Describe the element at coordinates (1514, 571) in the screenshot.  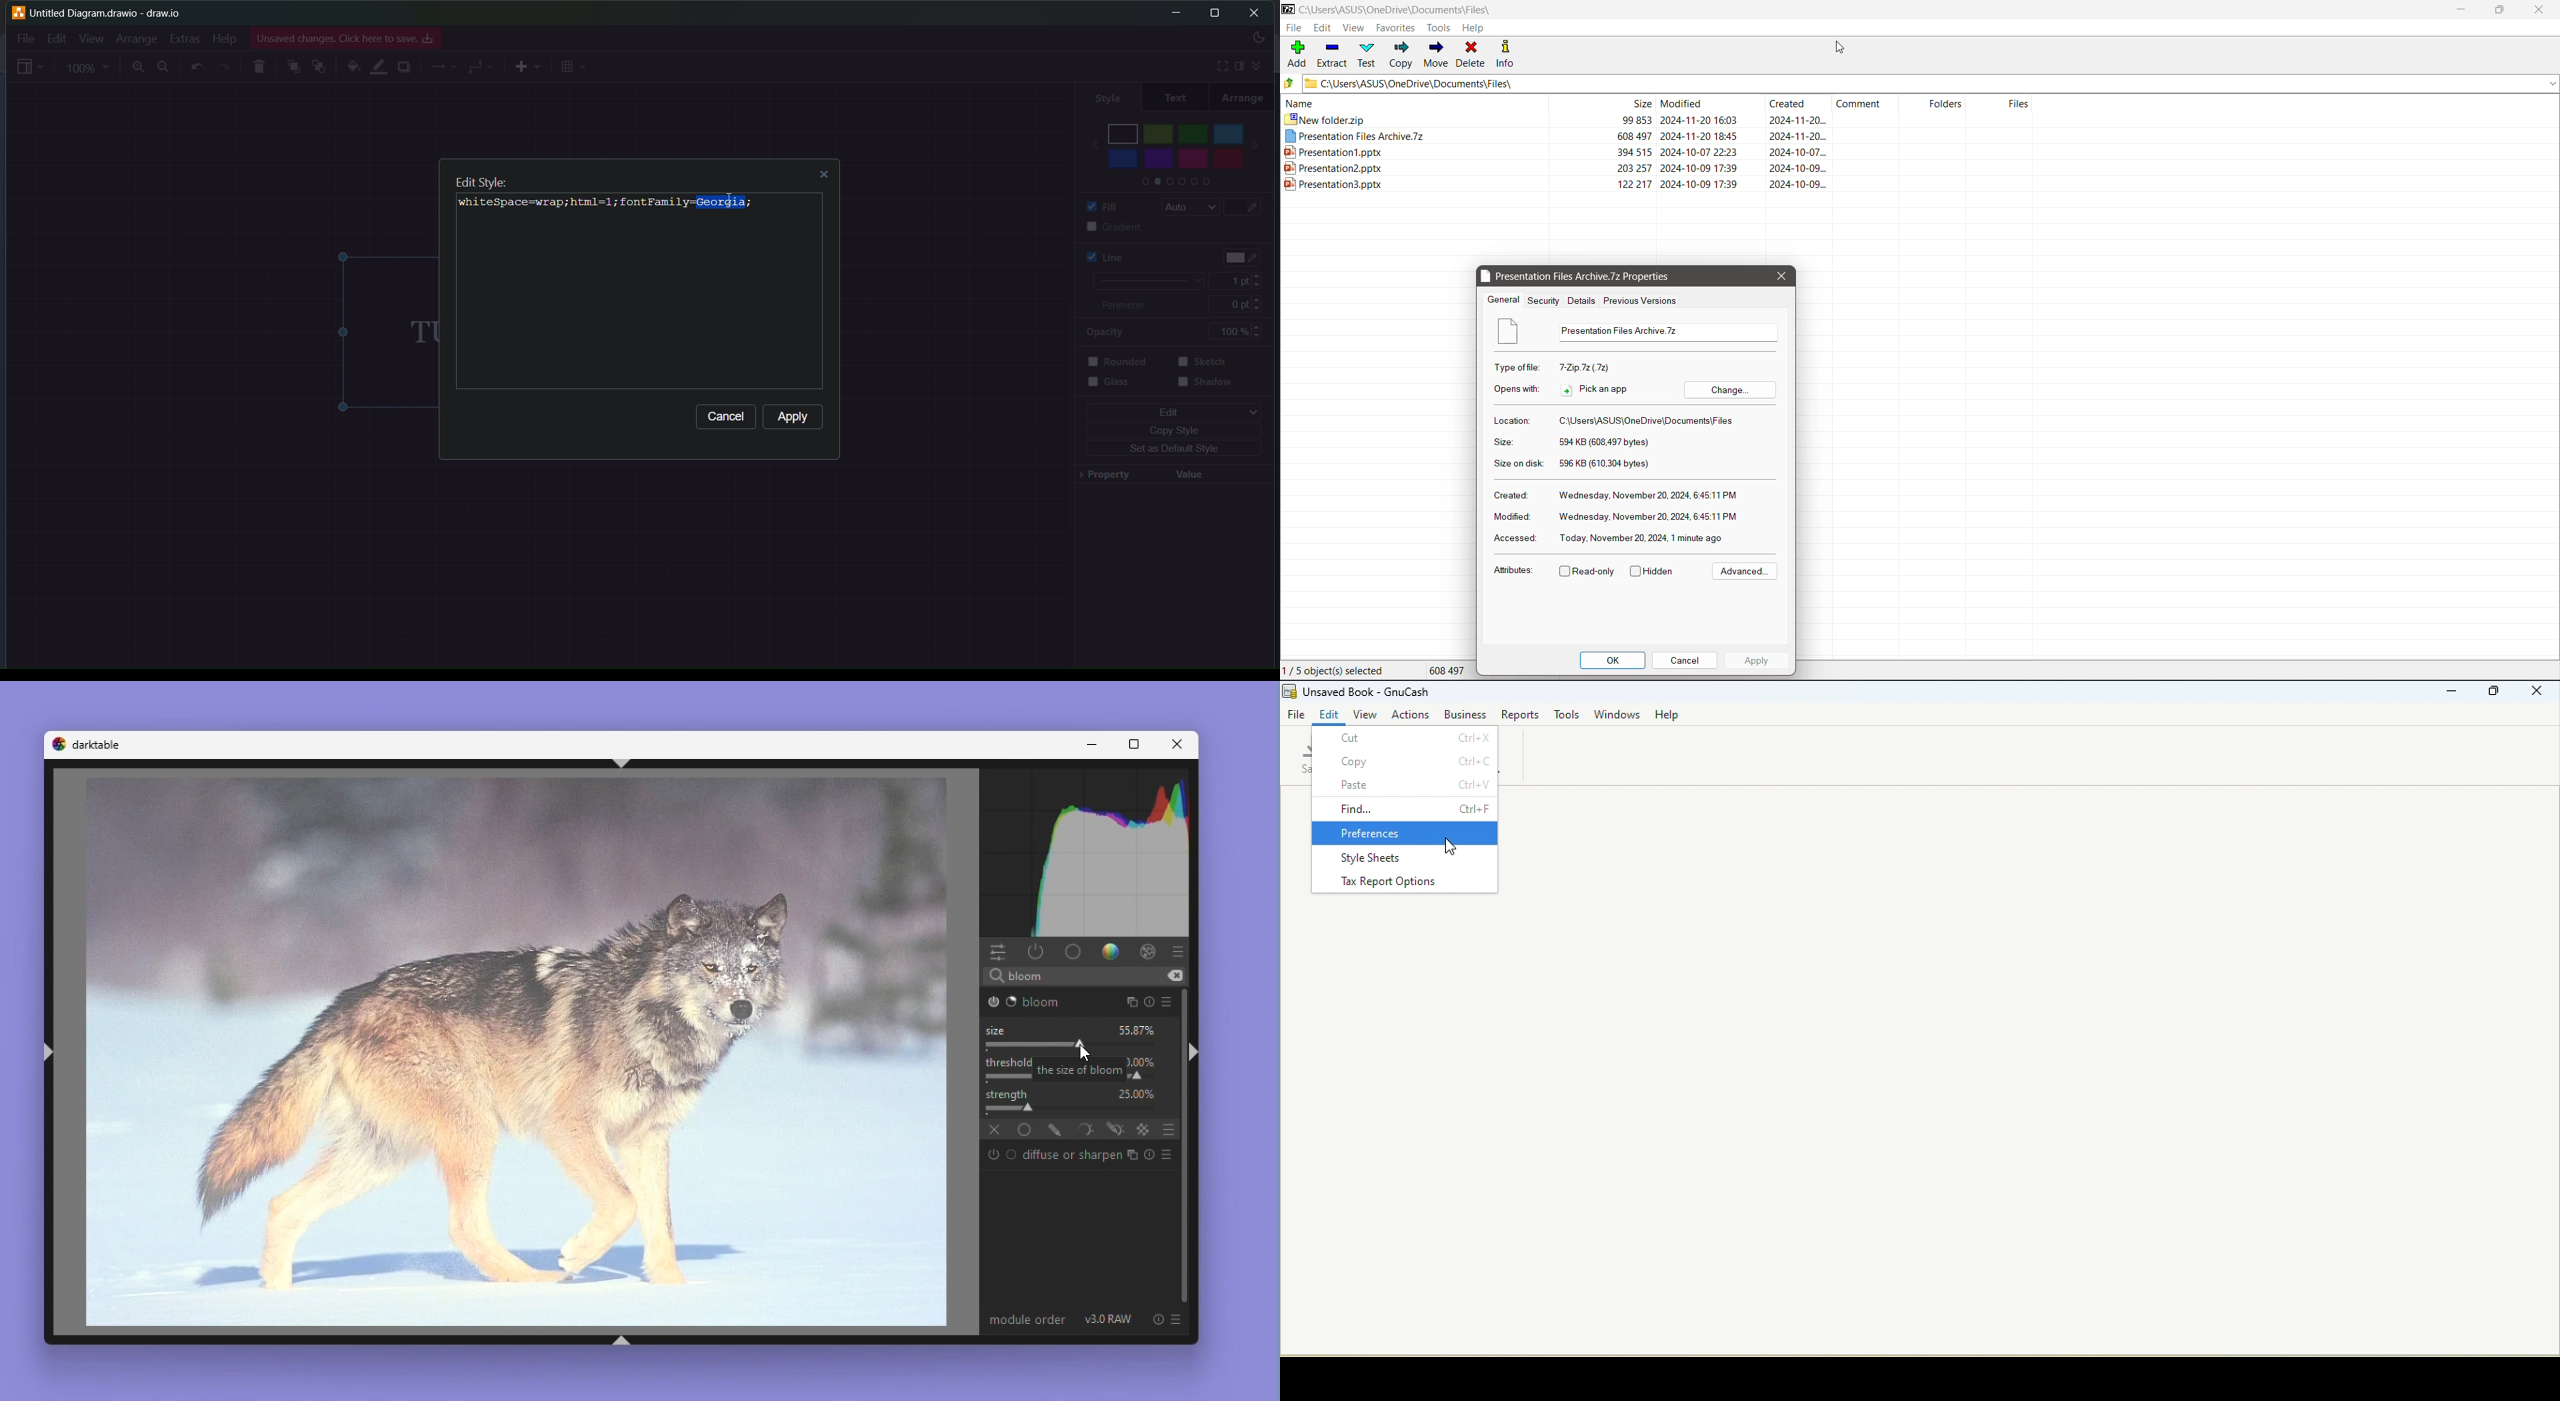
I see `Attributes` at that location.